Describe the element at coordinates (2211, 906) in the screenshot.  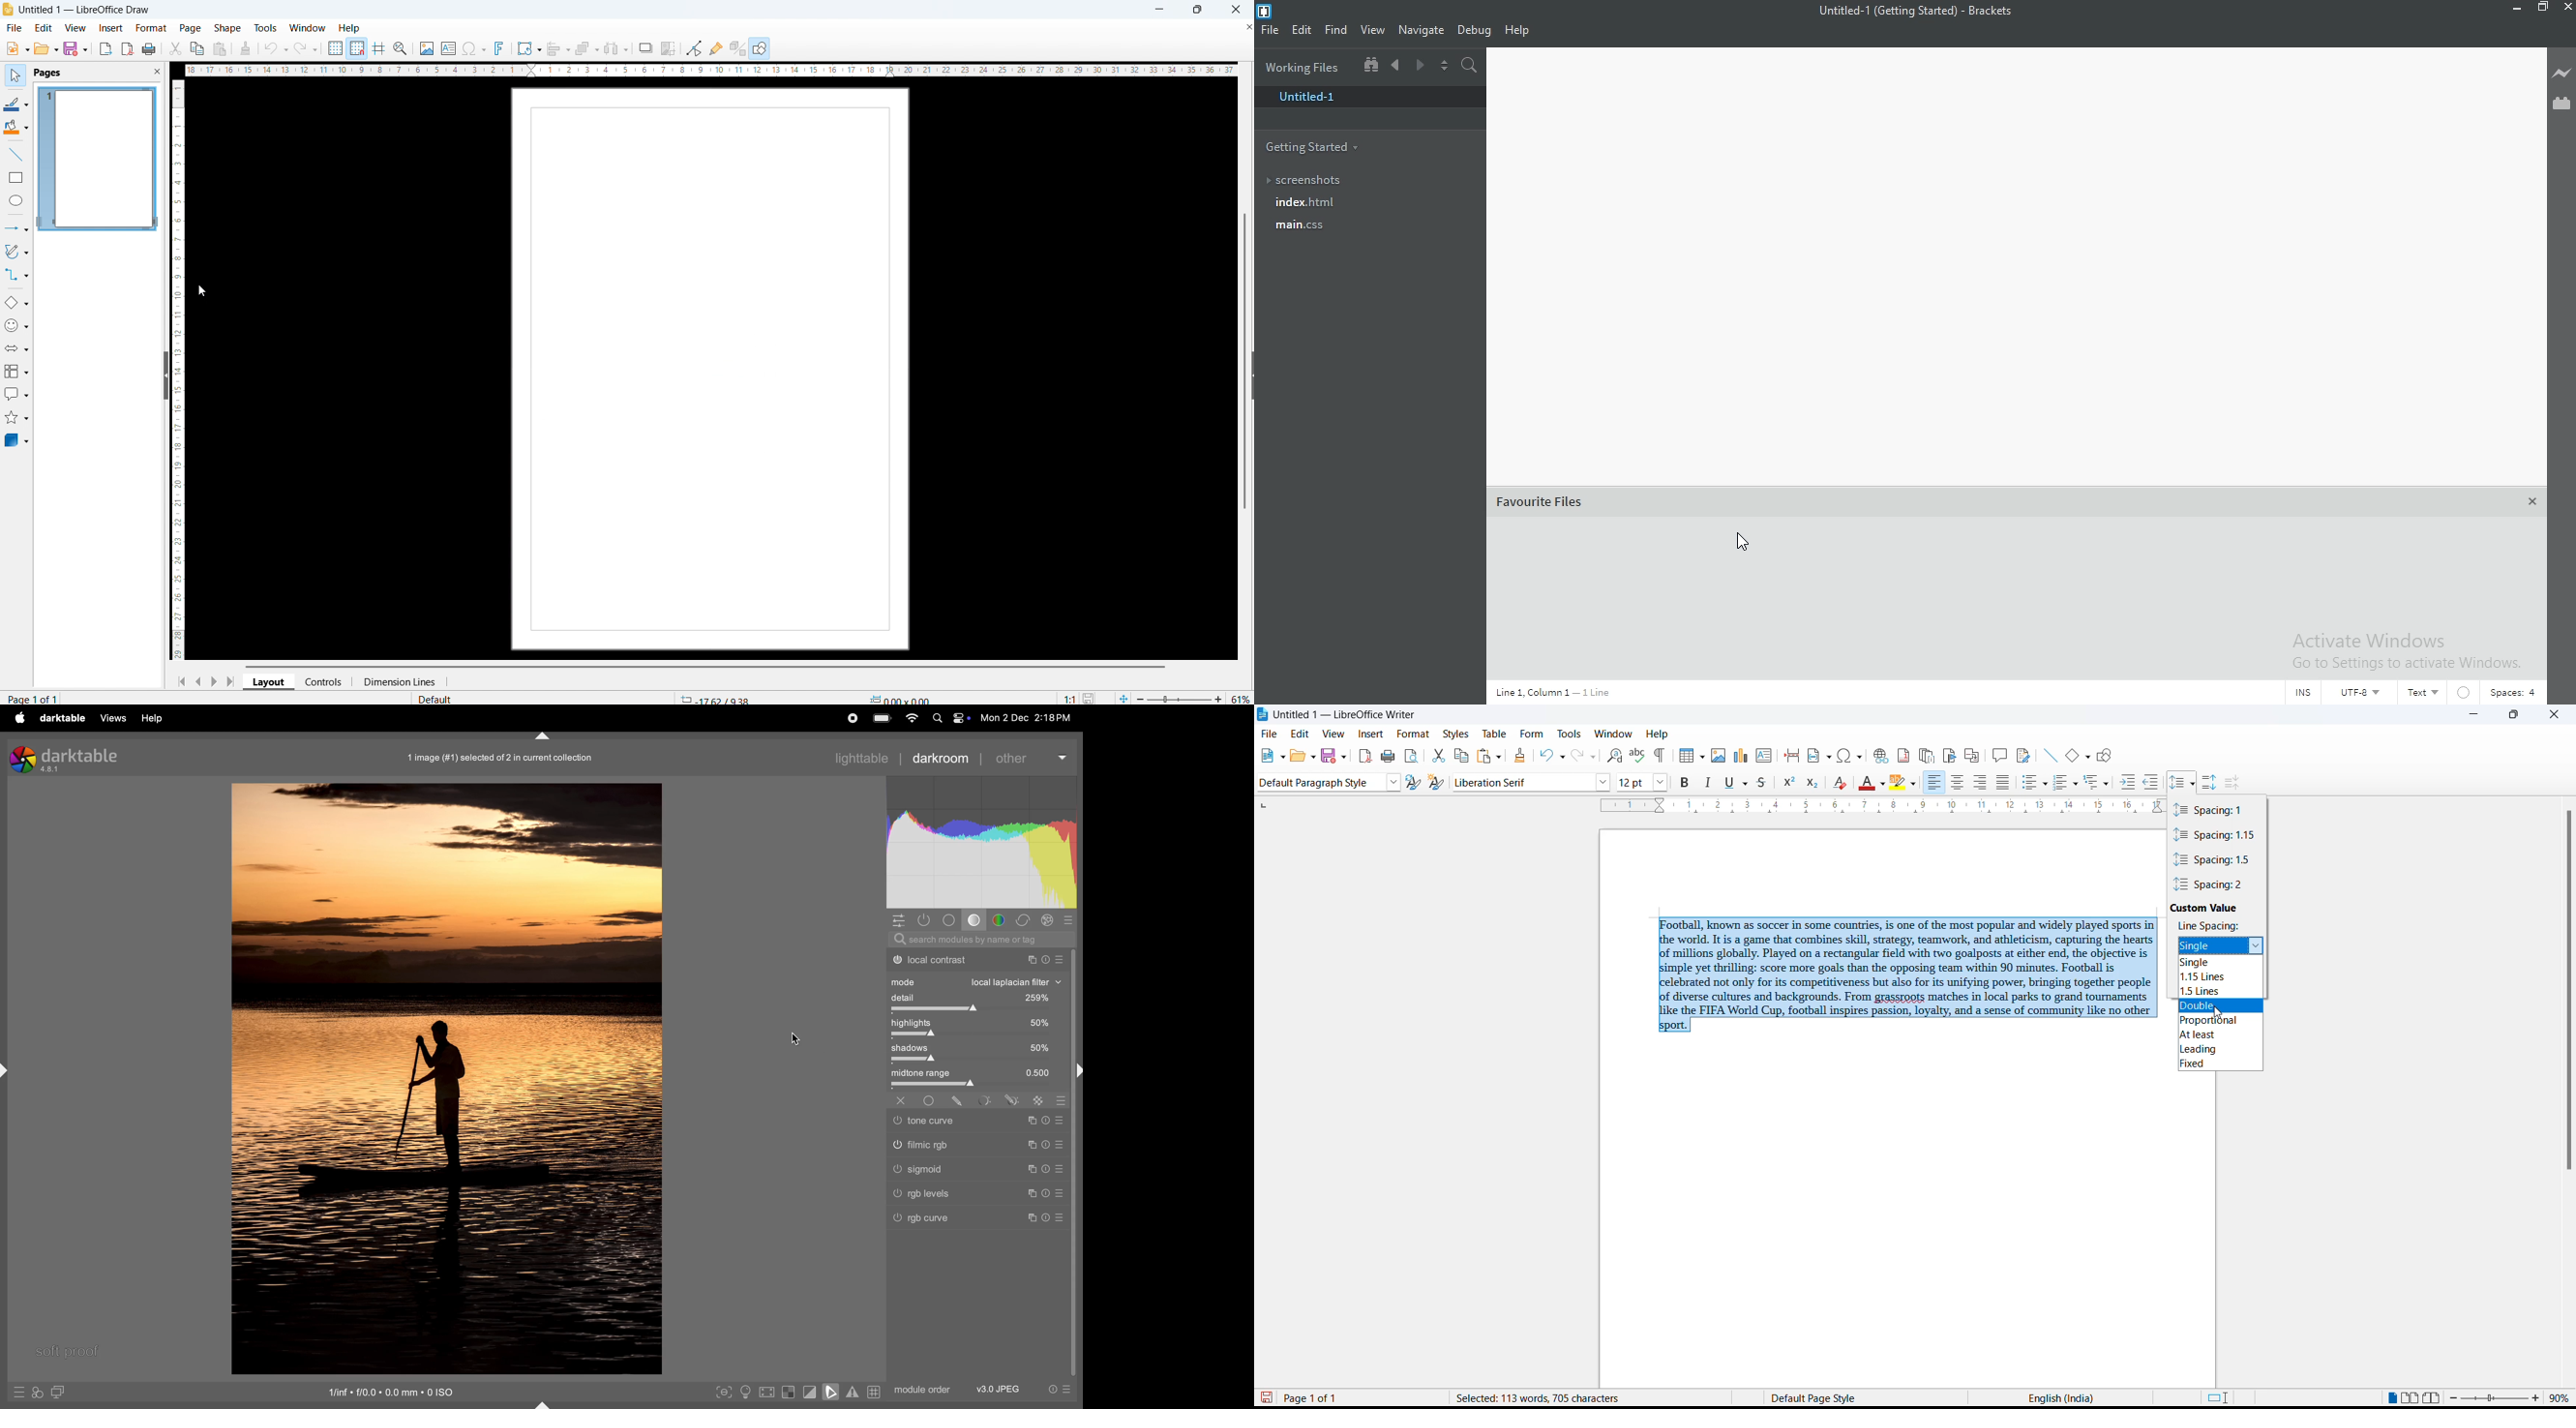
I see `custom value` at that location.